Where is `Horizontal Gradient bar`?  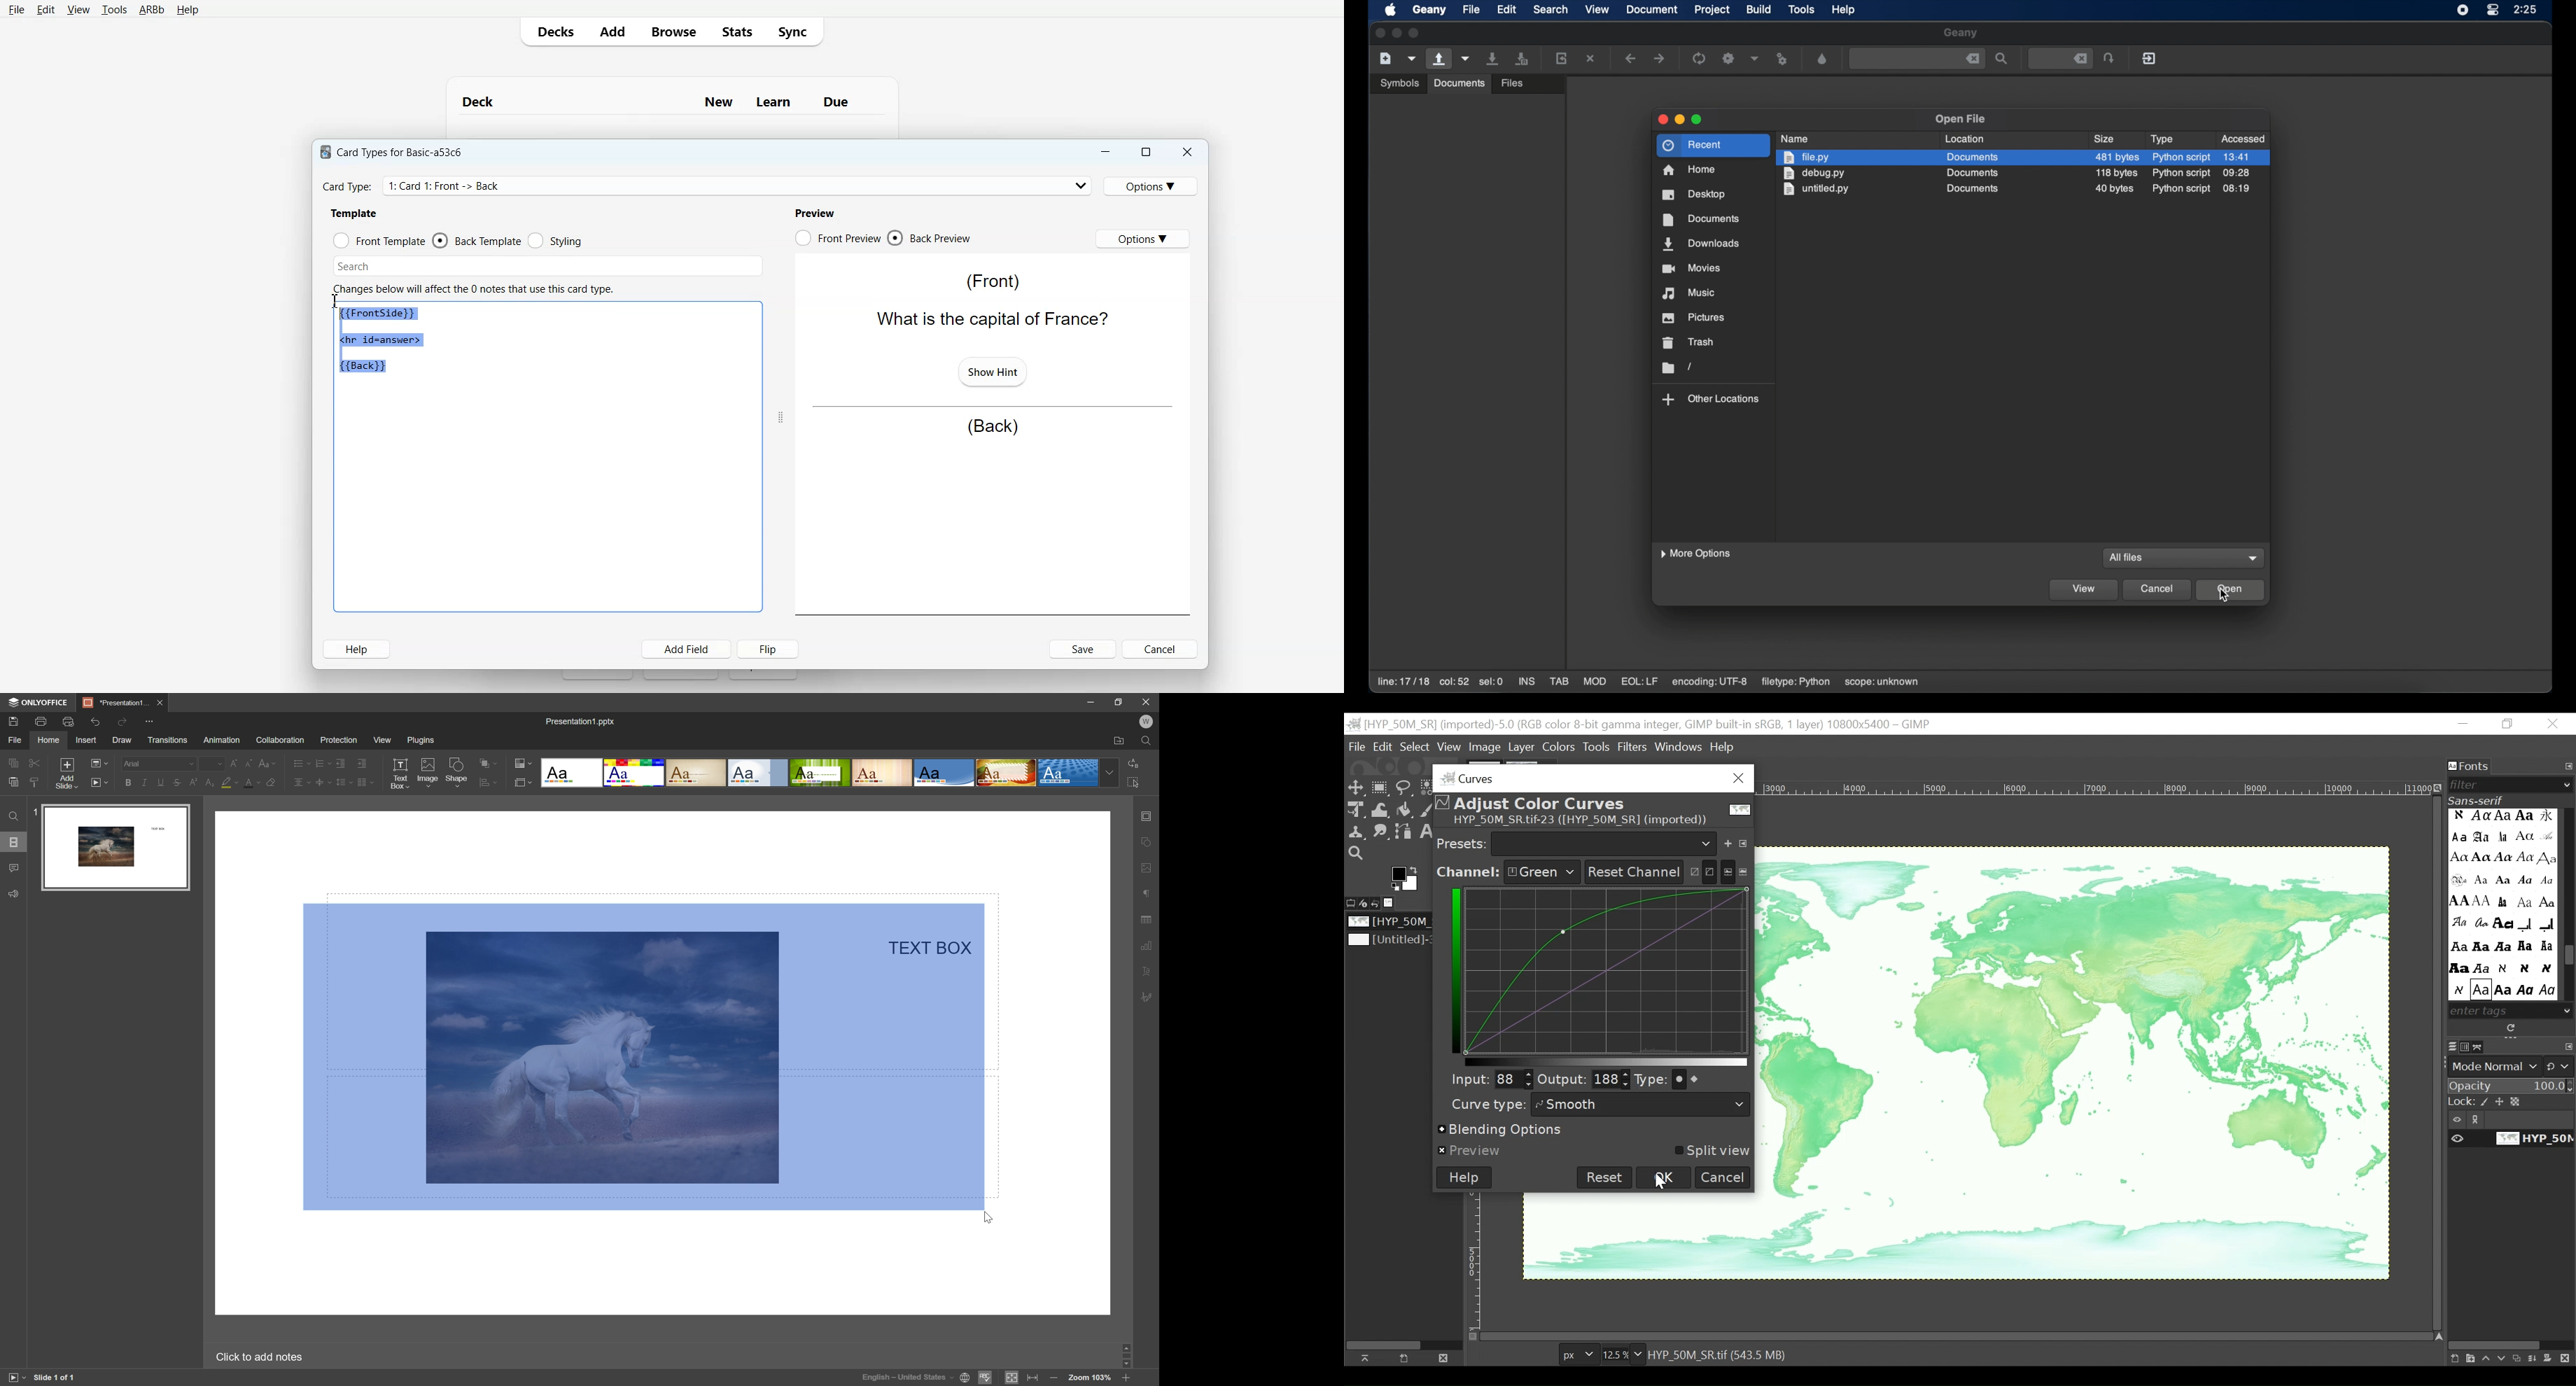 Horizontal Gradient bar is located at coordinates (1606, 1062).